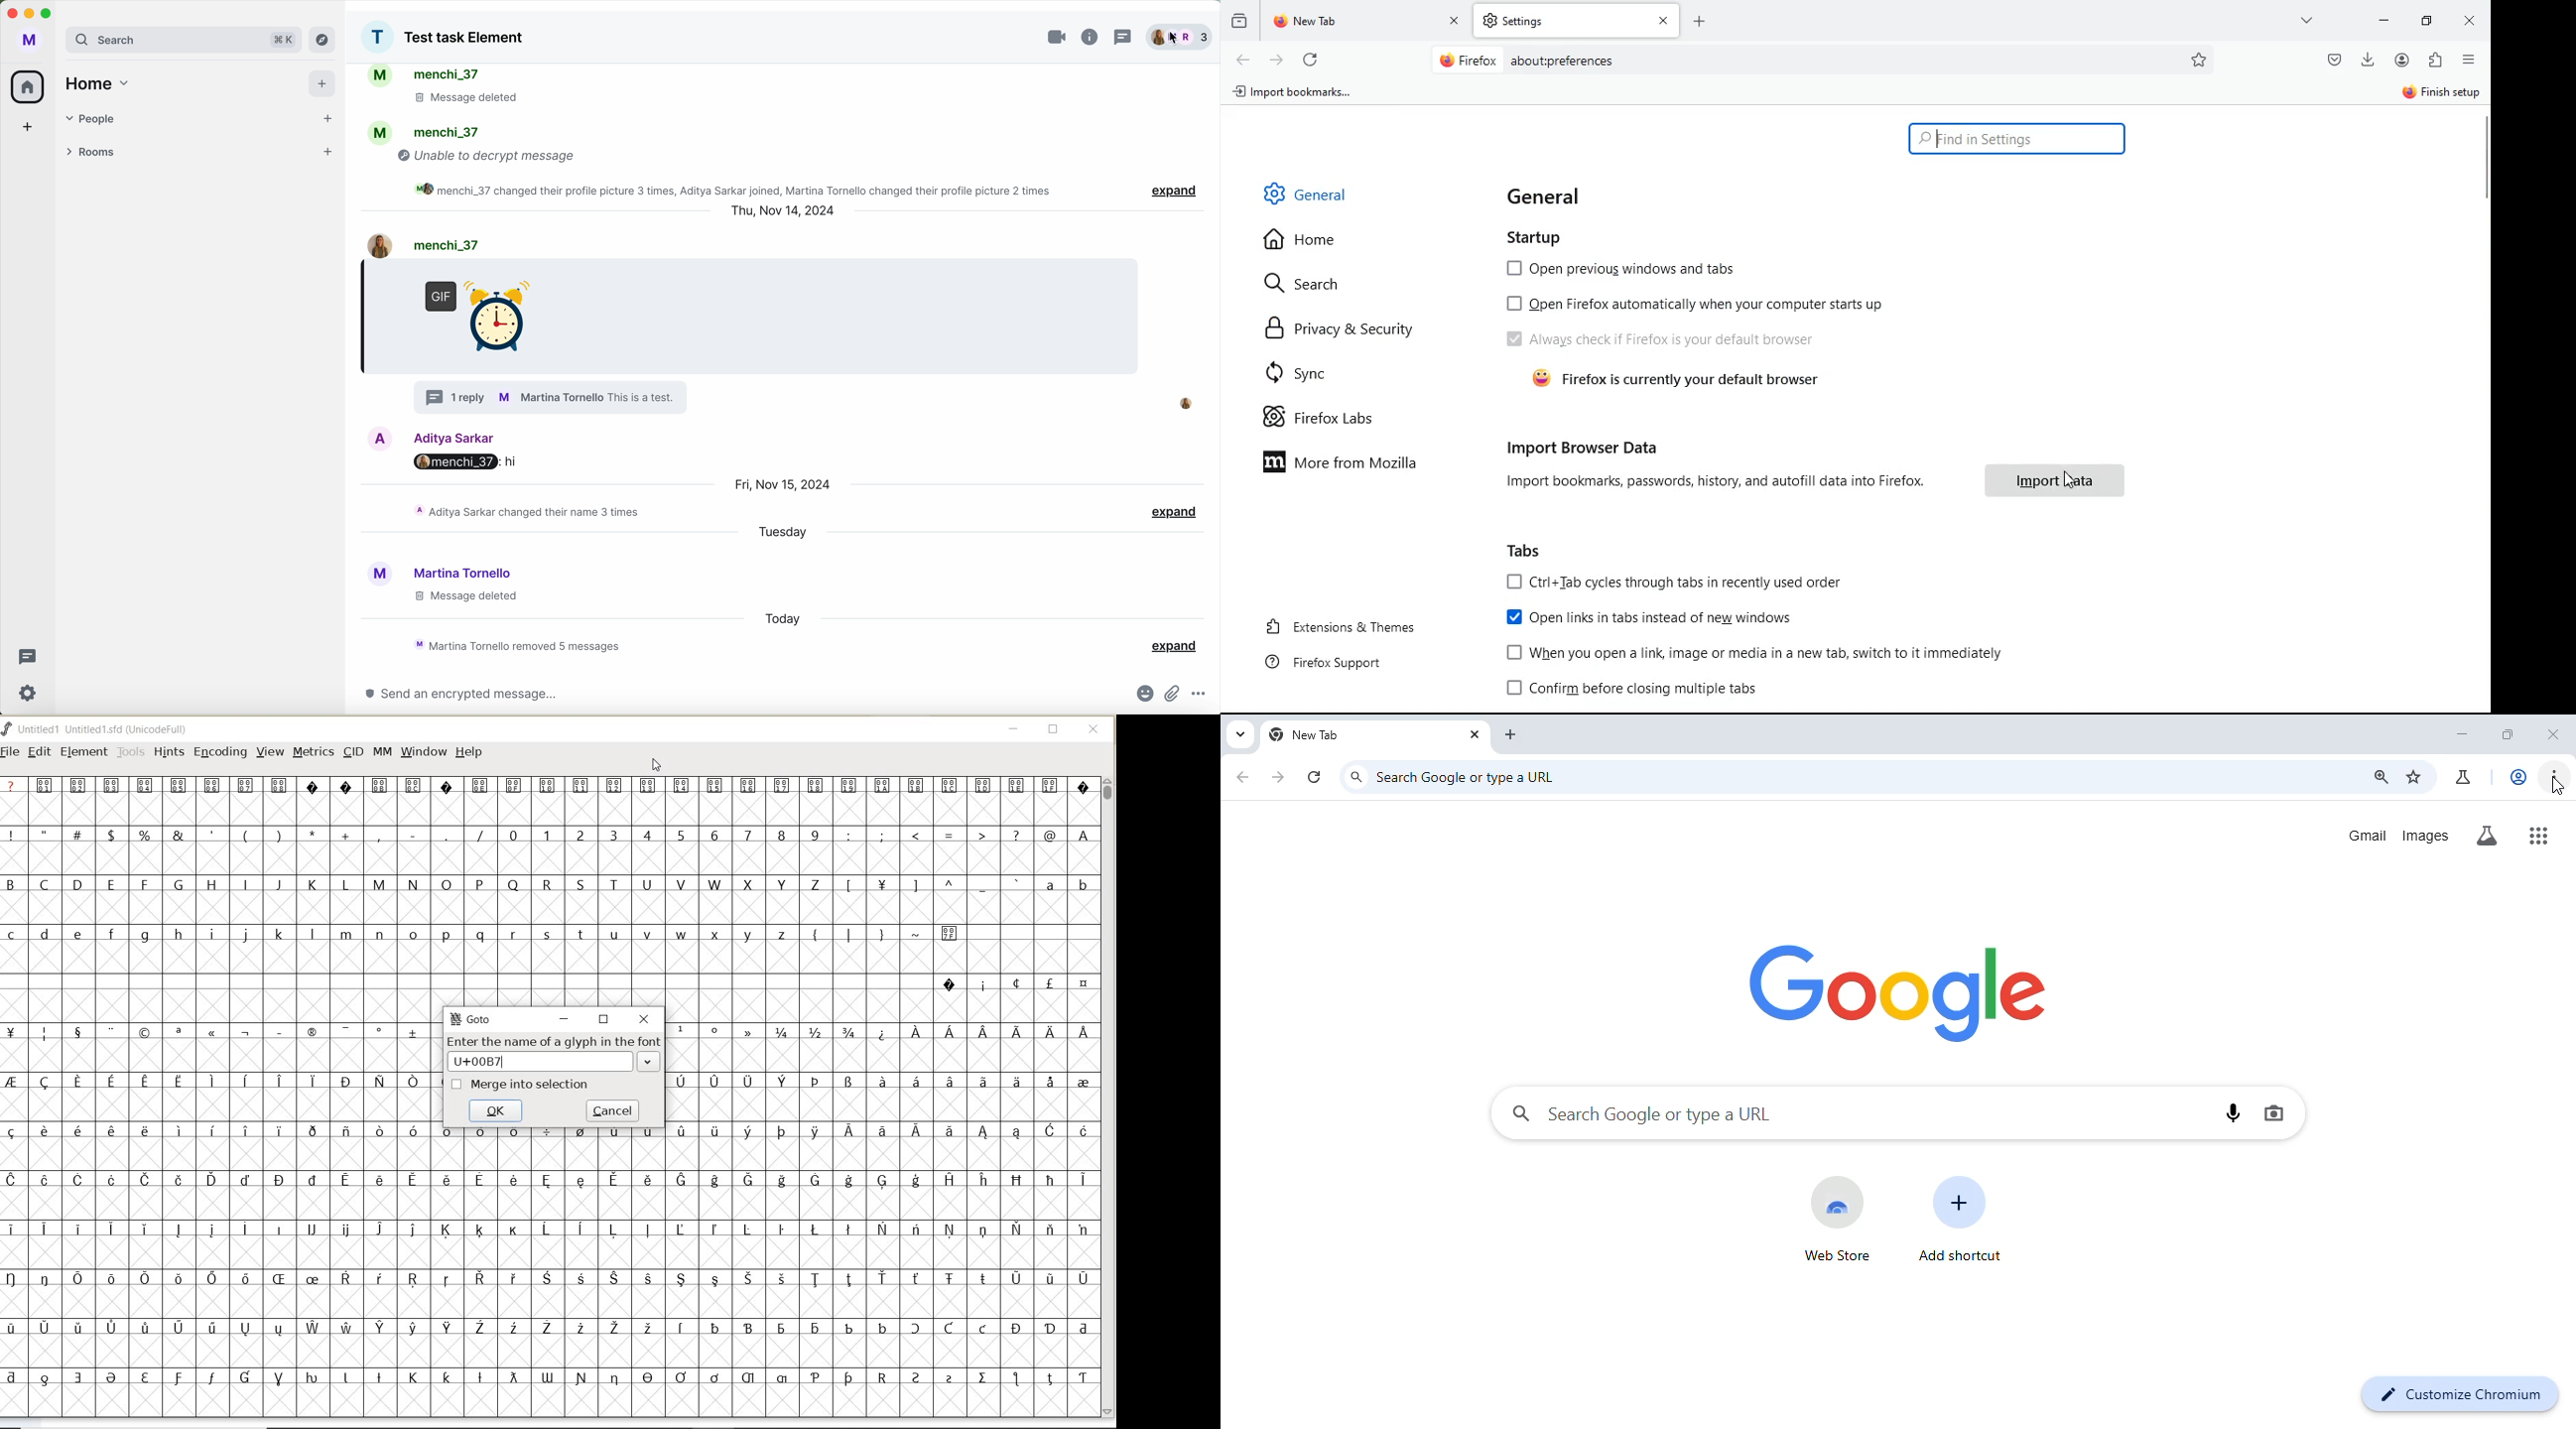 This screenshot has height=1456, width=2576. I want to click on CLOSE, so click(1095, 730).